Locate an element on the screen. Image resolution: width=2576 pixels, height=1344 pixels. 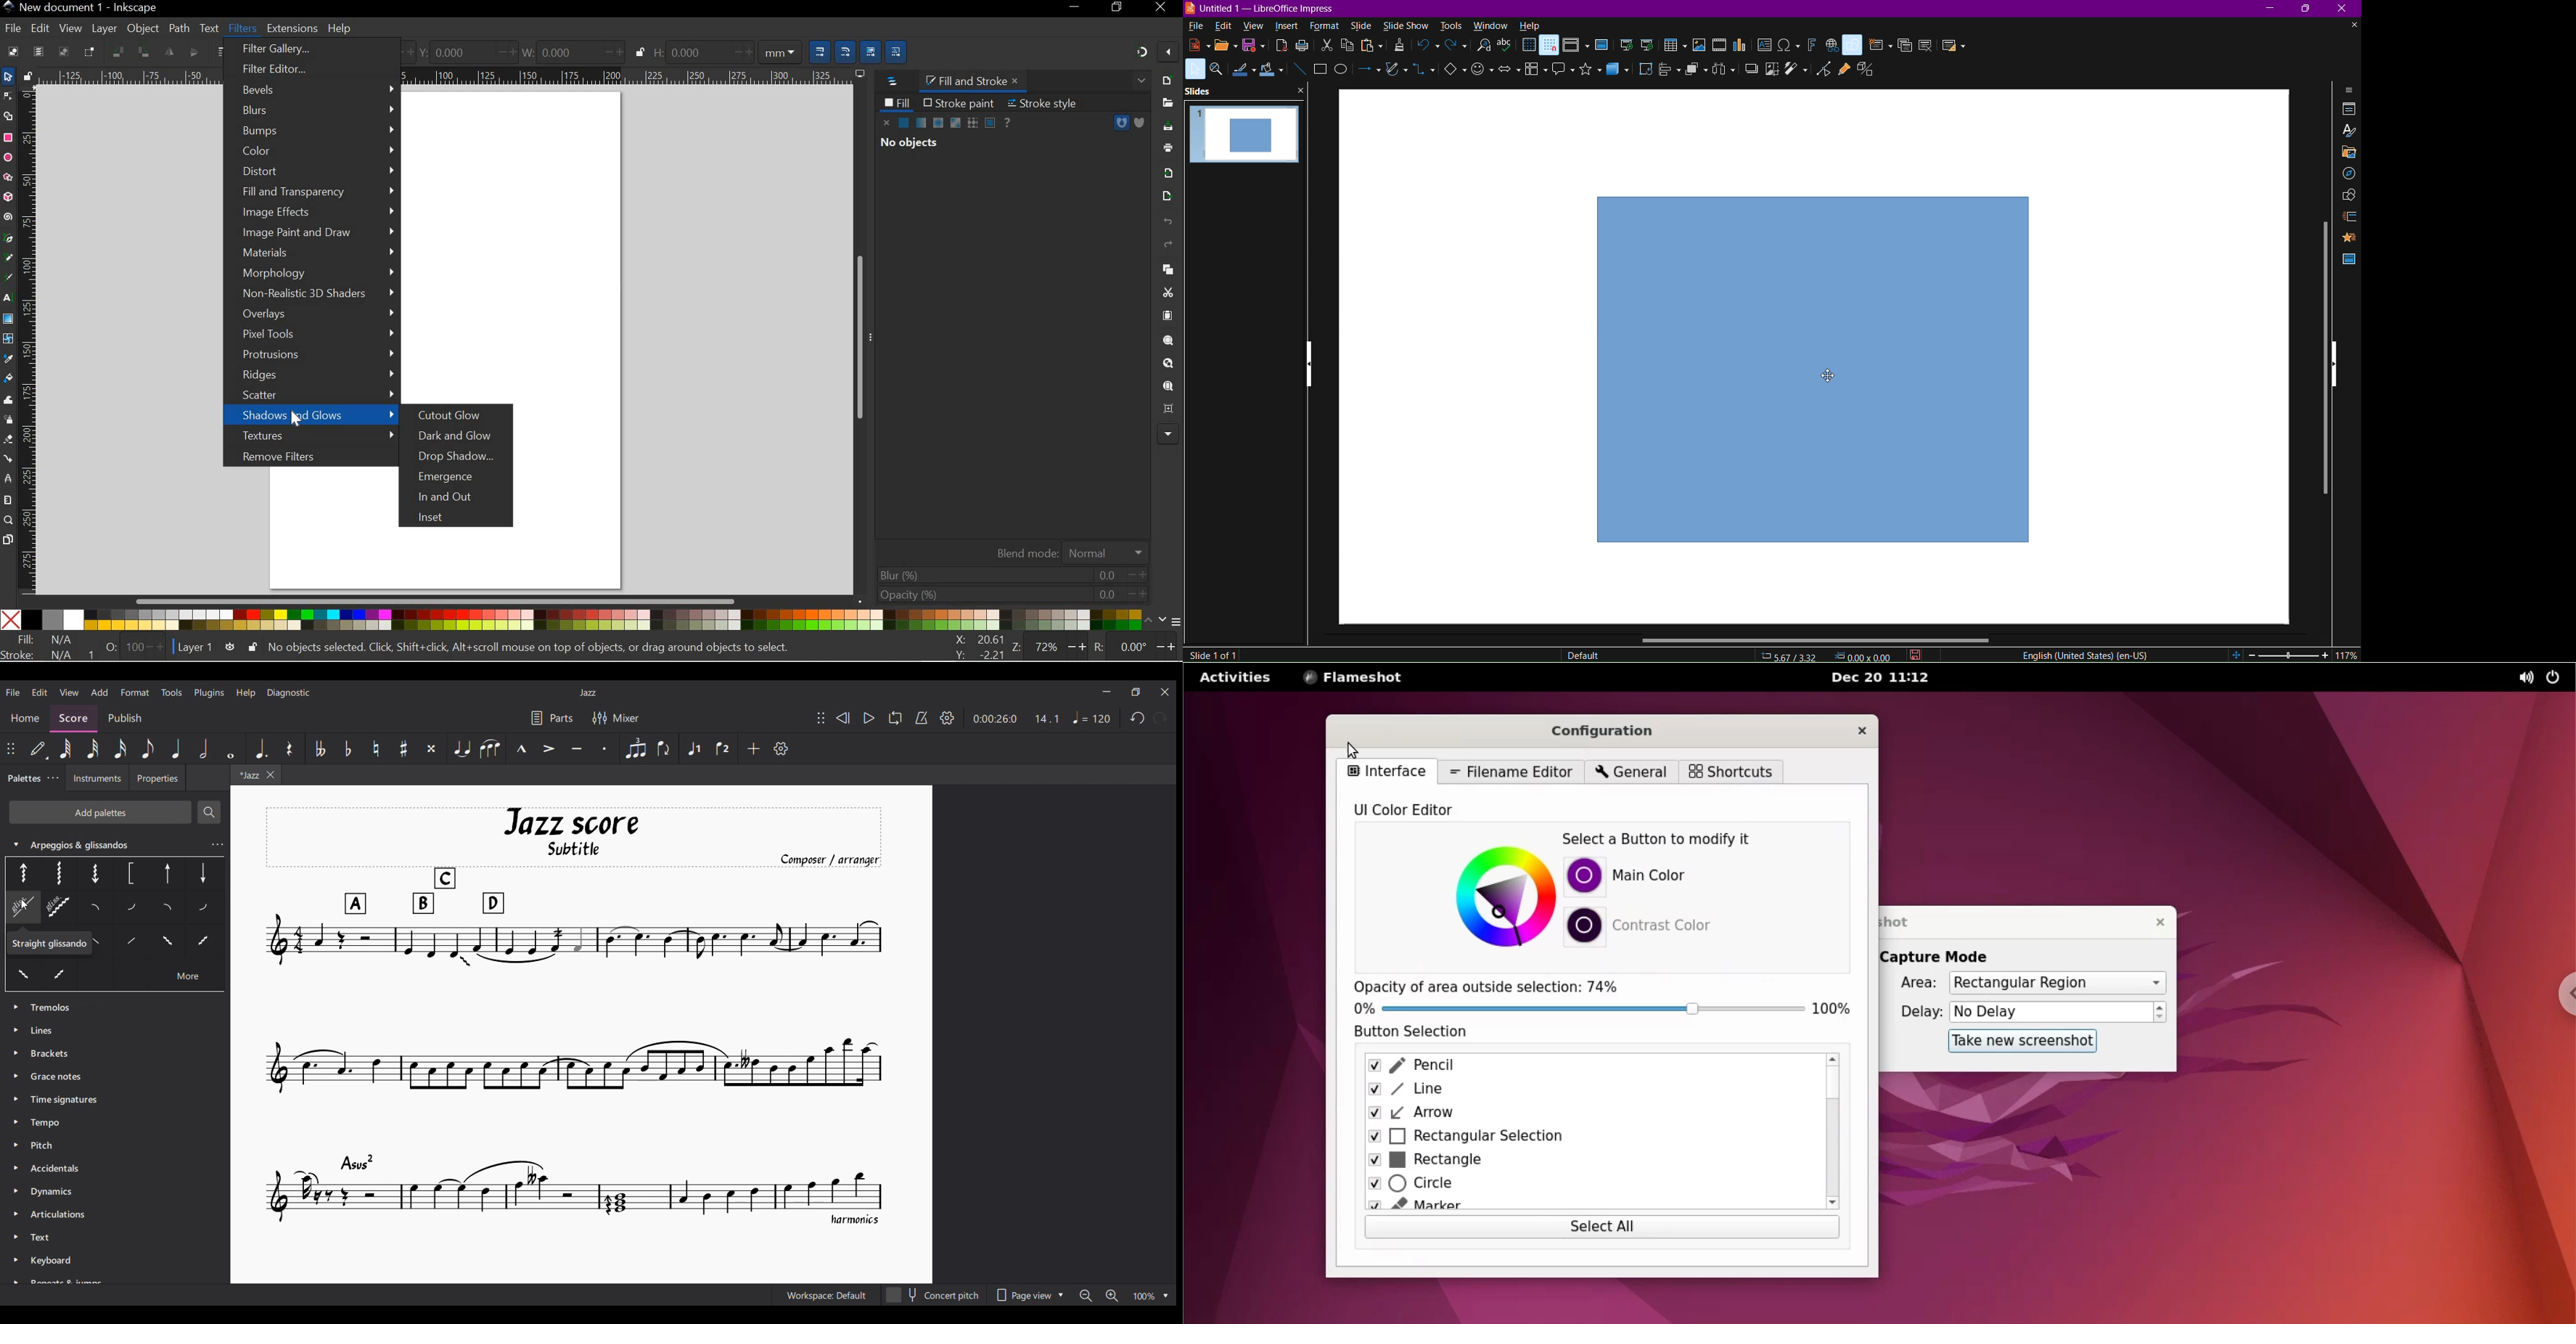
Straight  is located at coordinates (45, 945).